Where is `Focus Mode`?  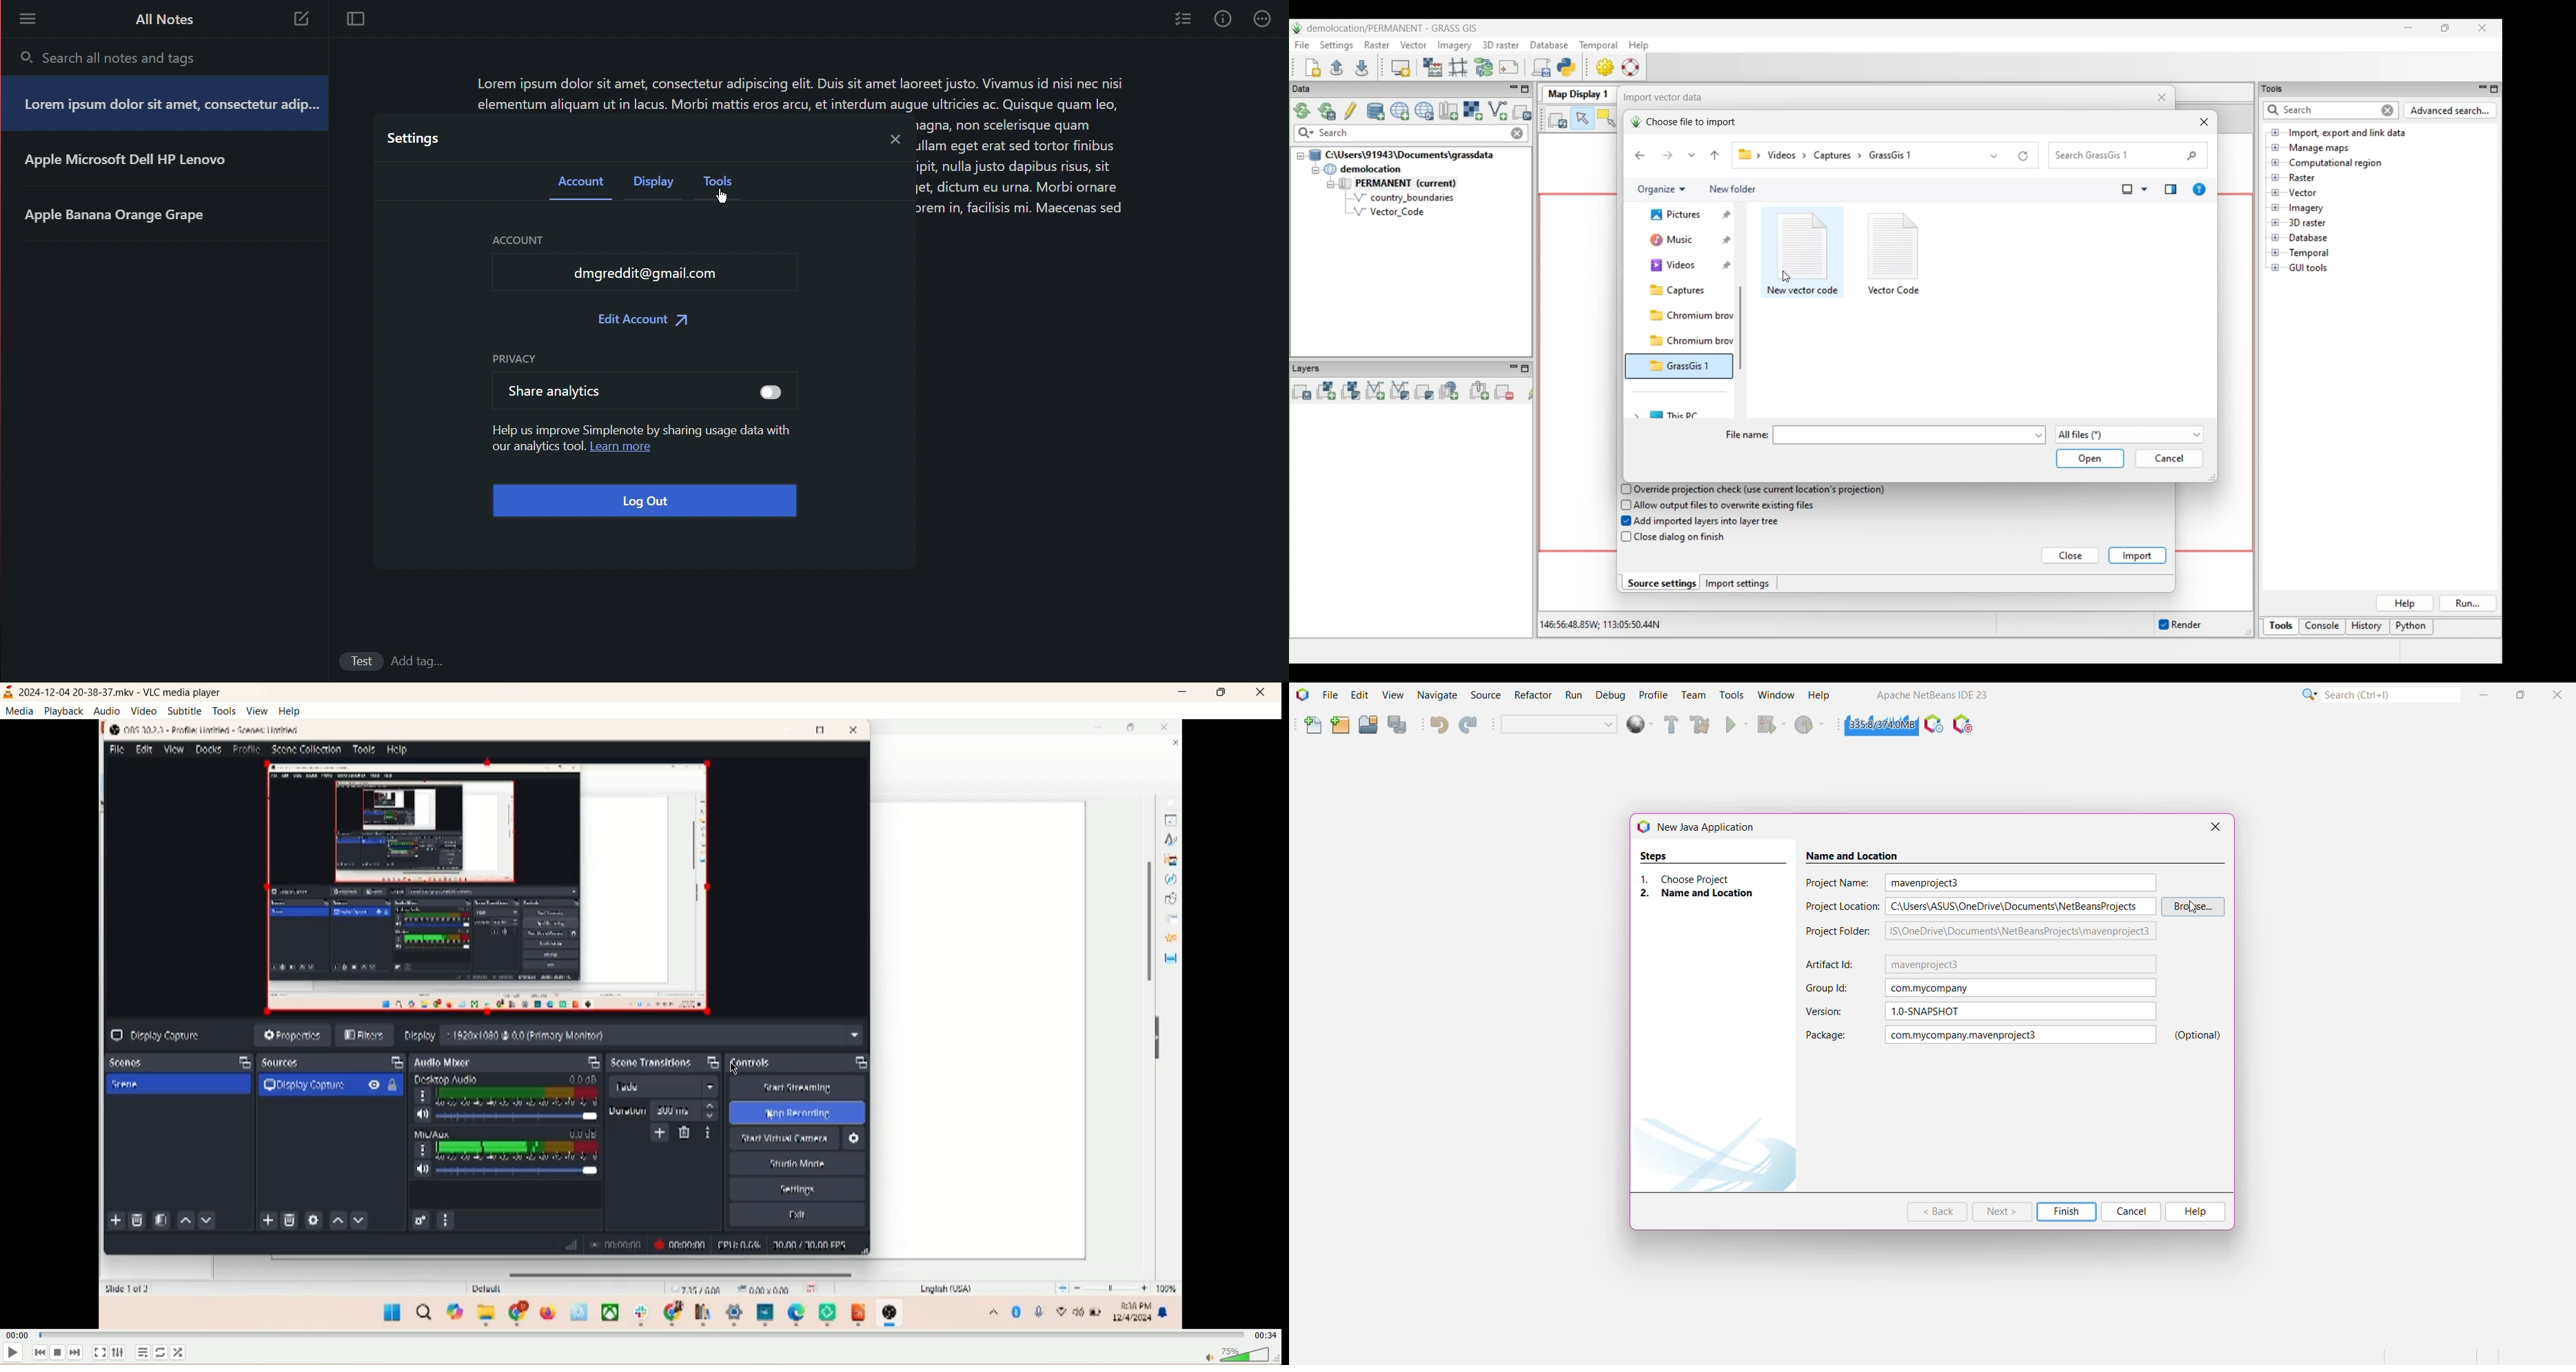
Focus Mode is located at coordinates (358, 21).